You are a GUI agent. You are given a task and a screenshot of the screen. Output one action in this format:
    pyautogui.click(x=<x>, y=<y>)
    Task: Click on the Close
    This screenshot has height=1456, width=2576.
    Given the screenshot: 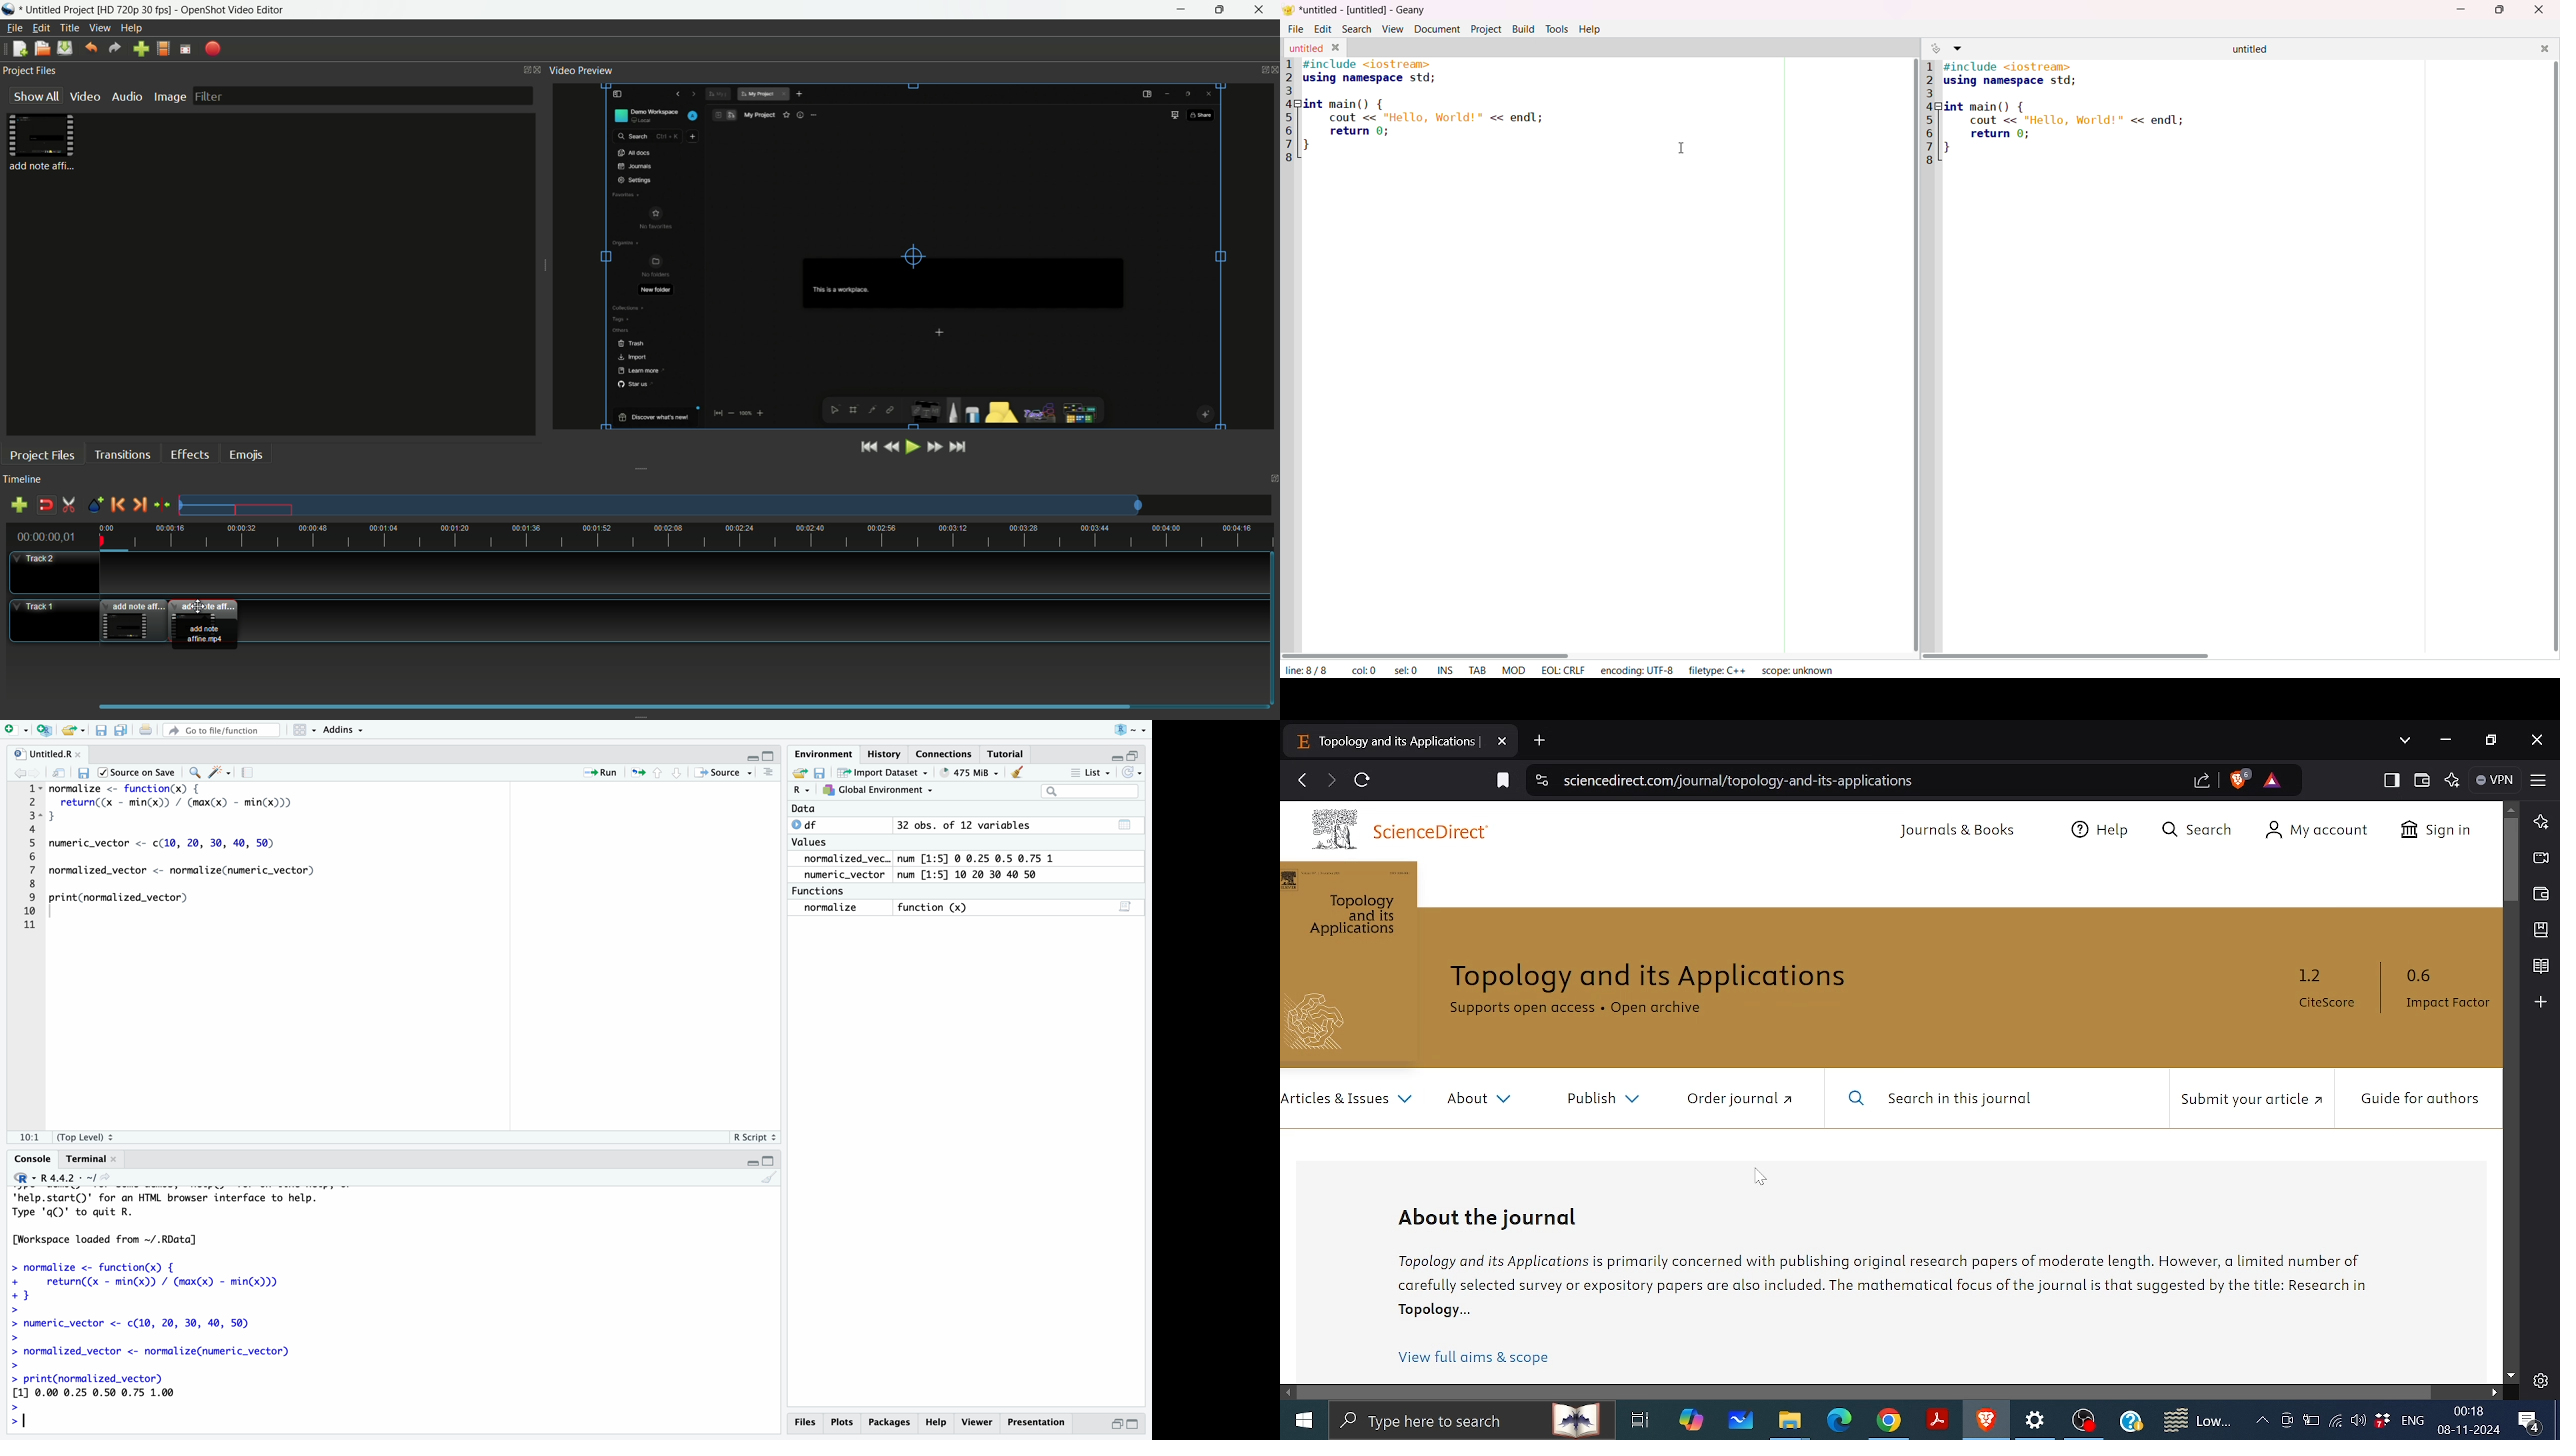 What is the action you would take?
    pyautogui.click(x=2538, y=739)
    